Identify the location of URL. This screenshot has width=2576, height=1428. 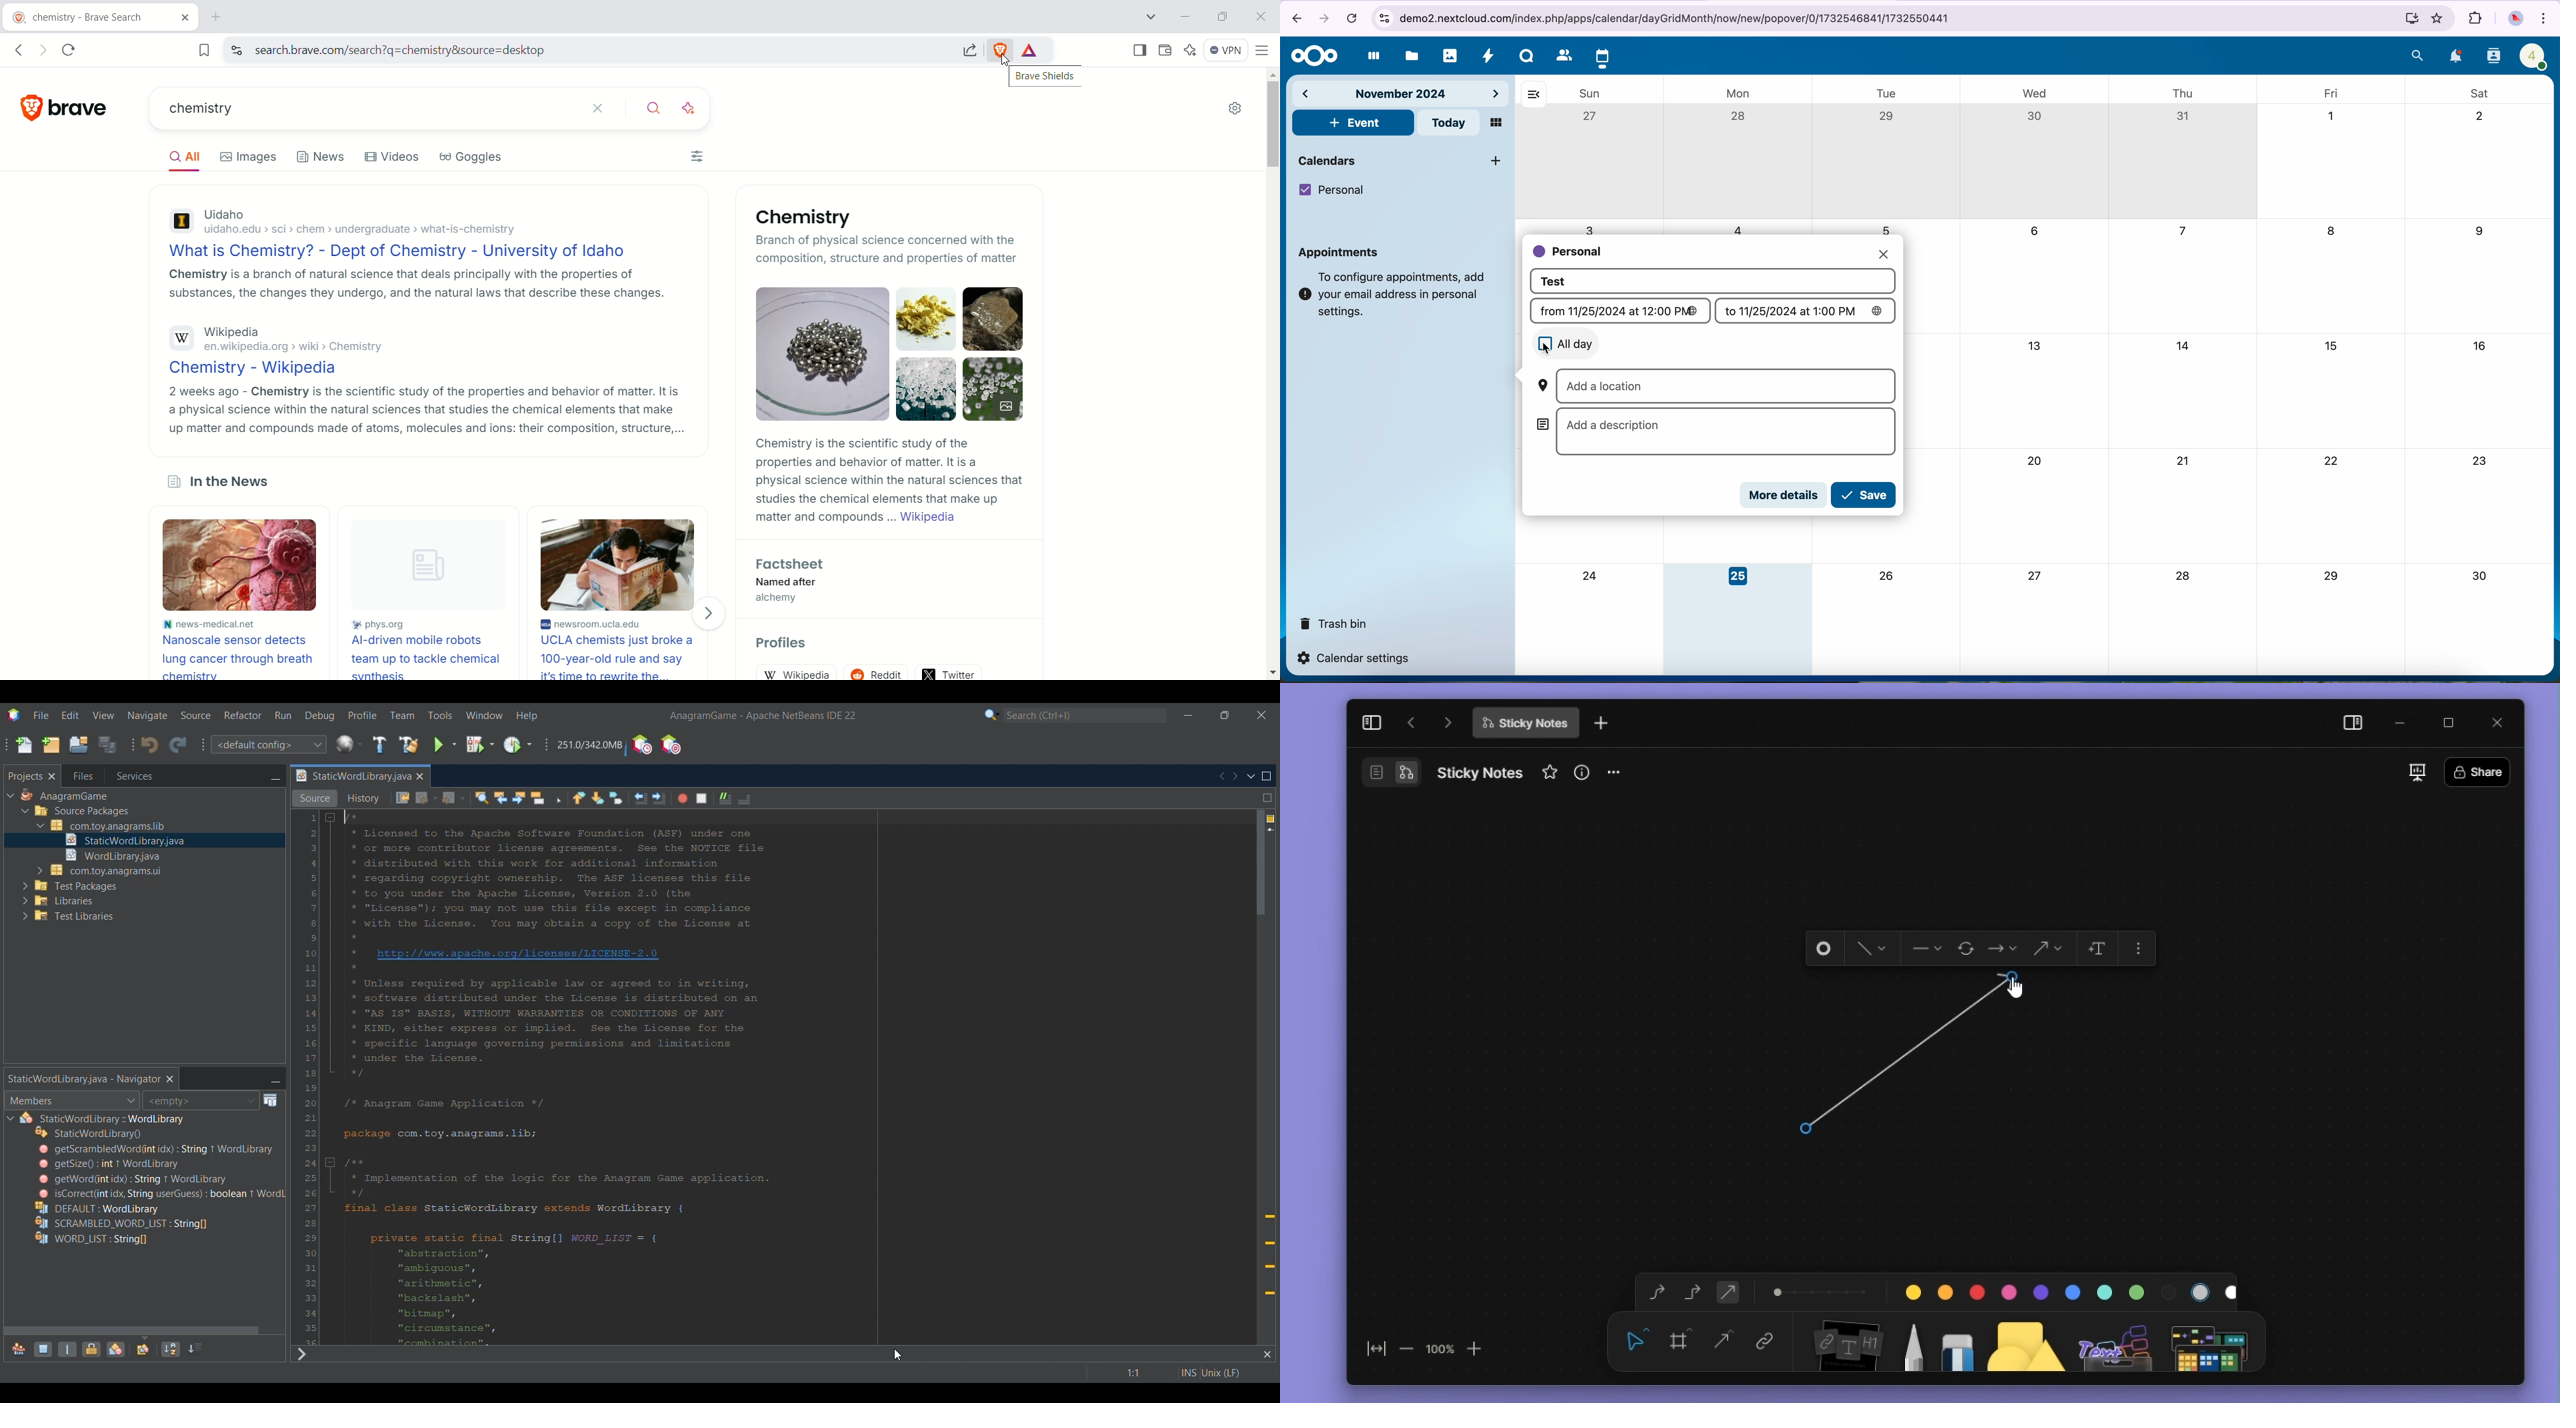
(1679, 18).